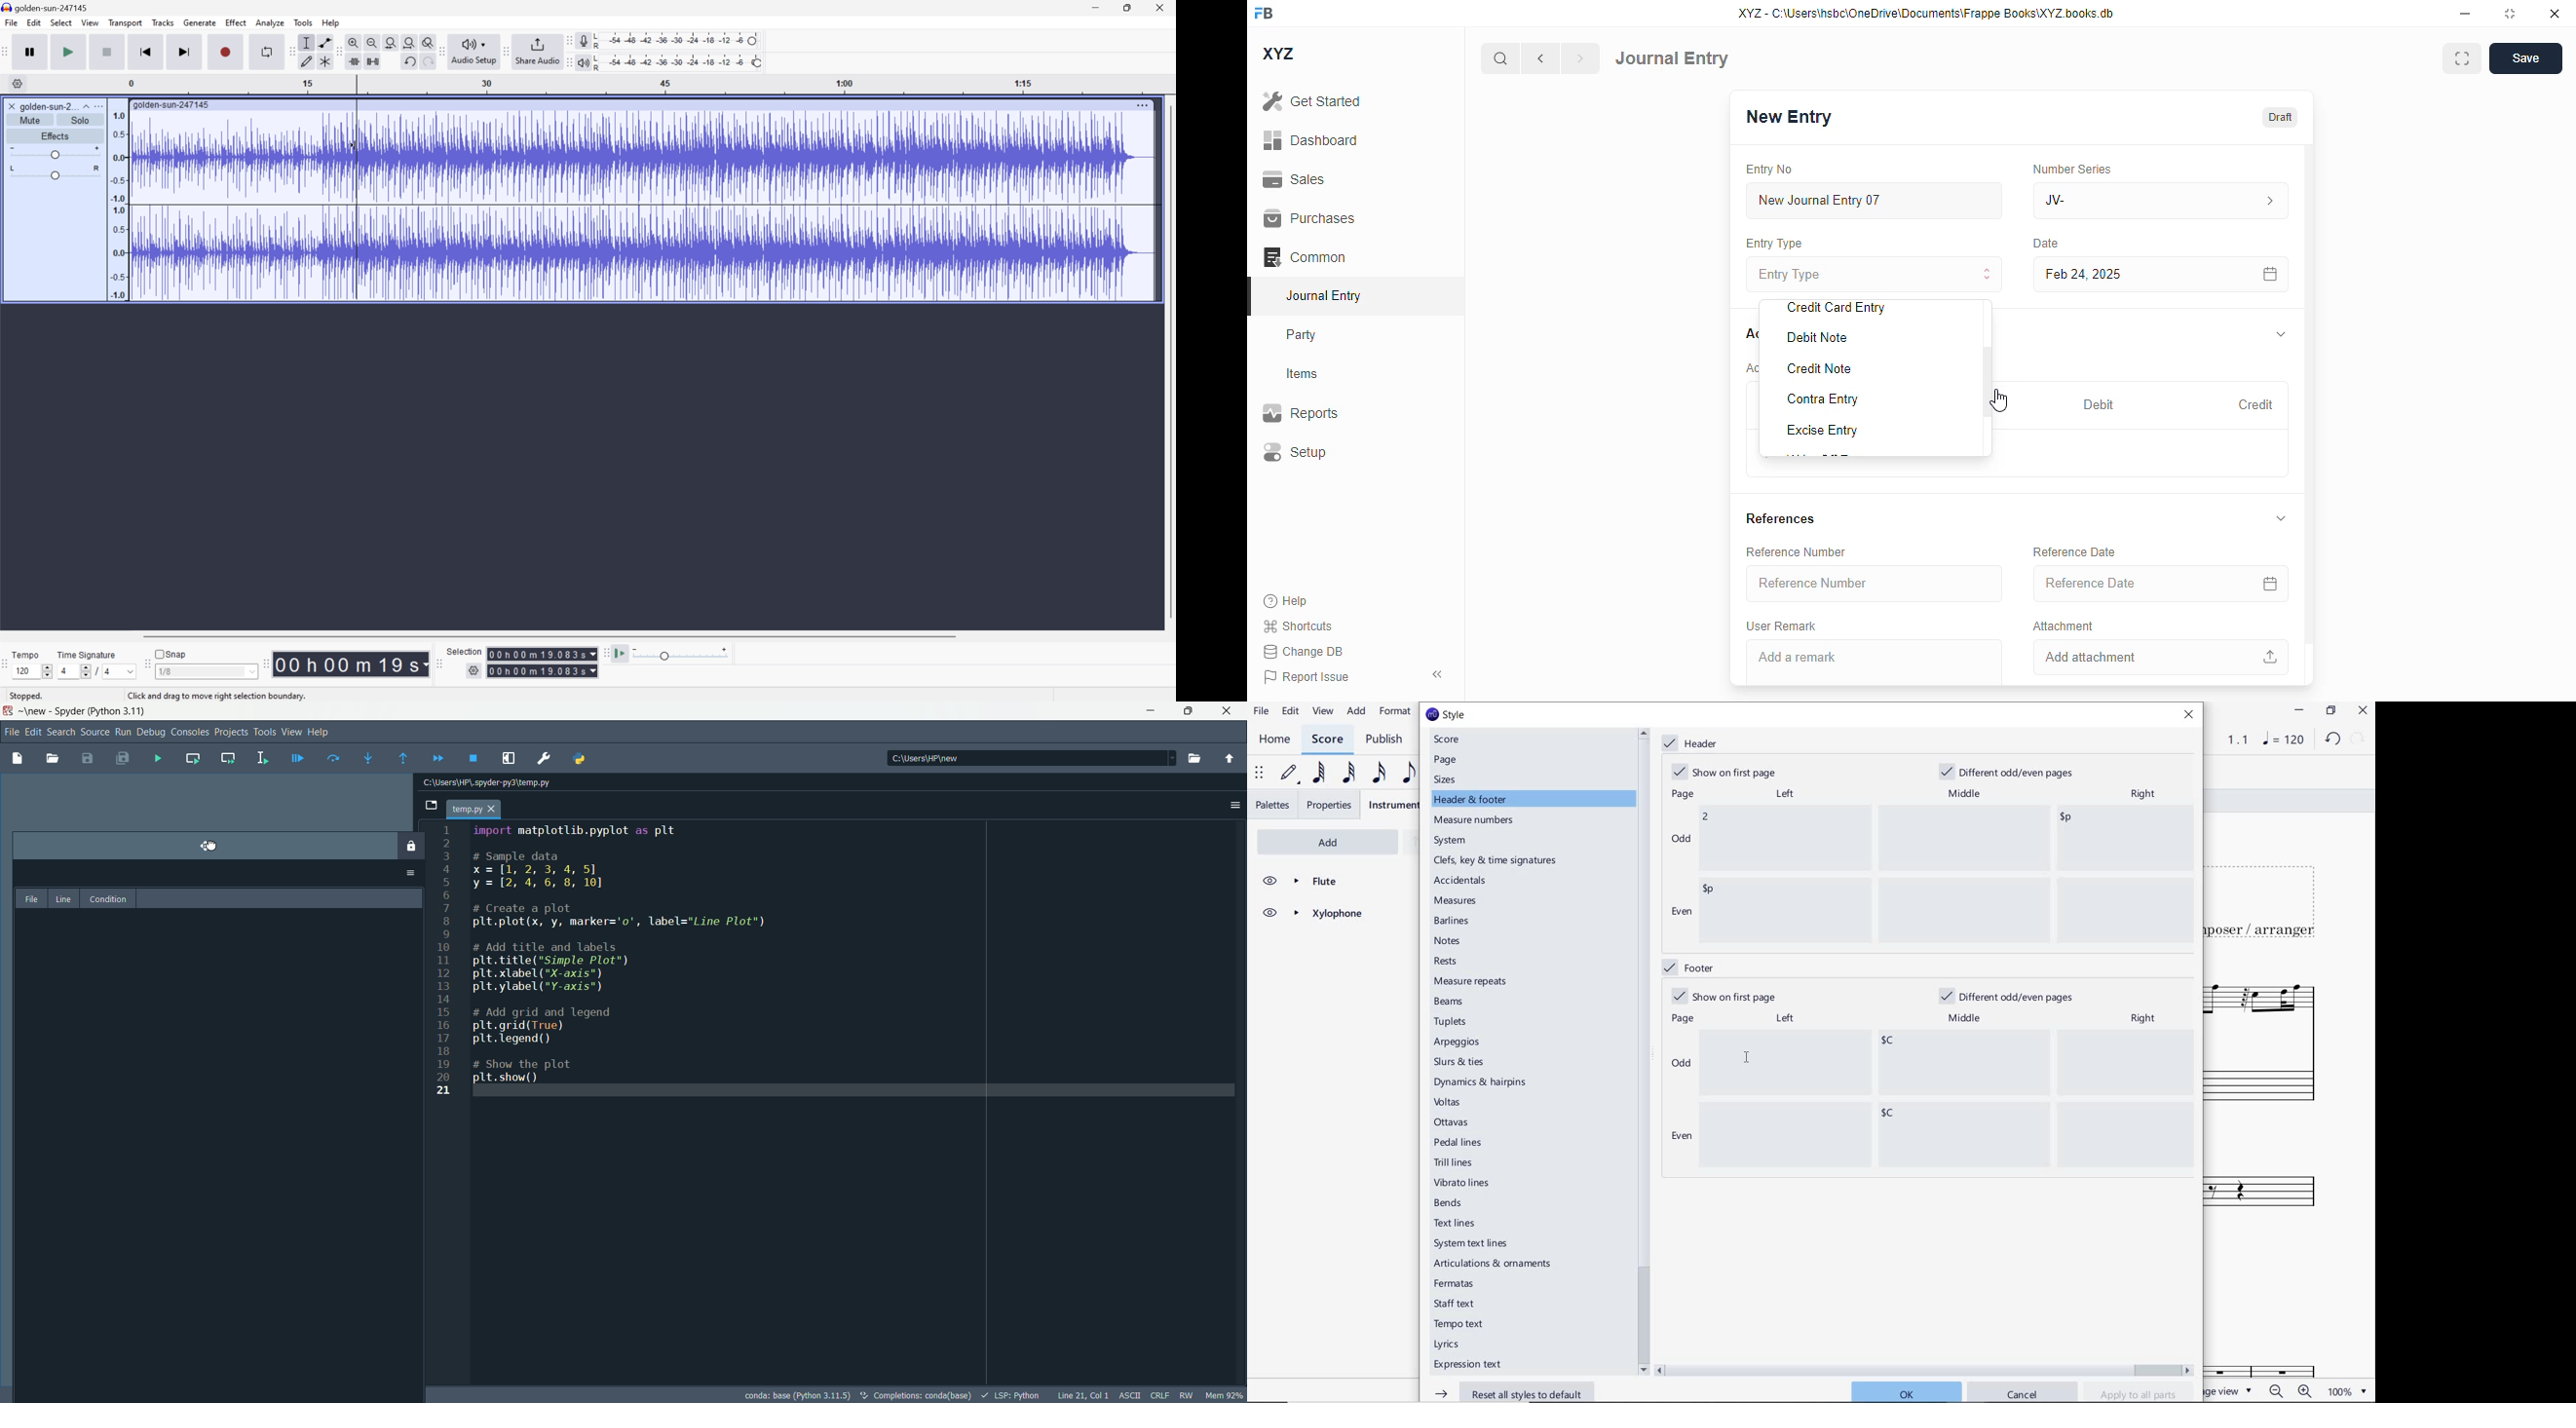 This screenshot has width=2576, height=1428. I want to click on ADD, so click(1310, 841).